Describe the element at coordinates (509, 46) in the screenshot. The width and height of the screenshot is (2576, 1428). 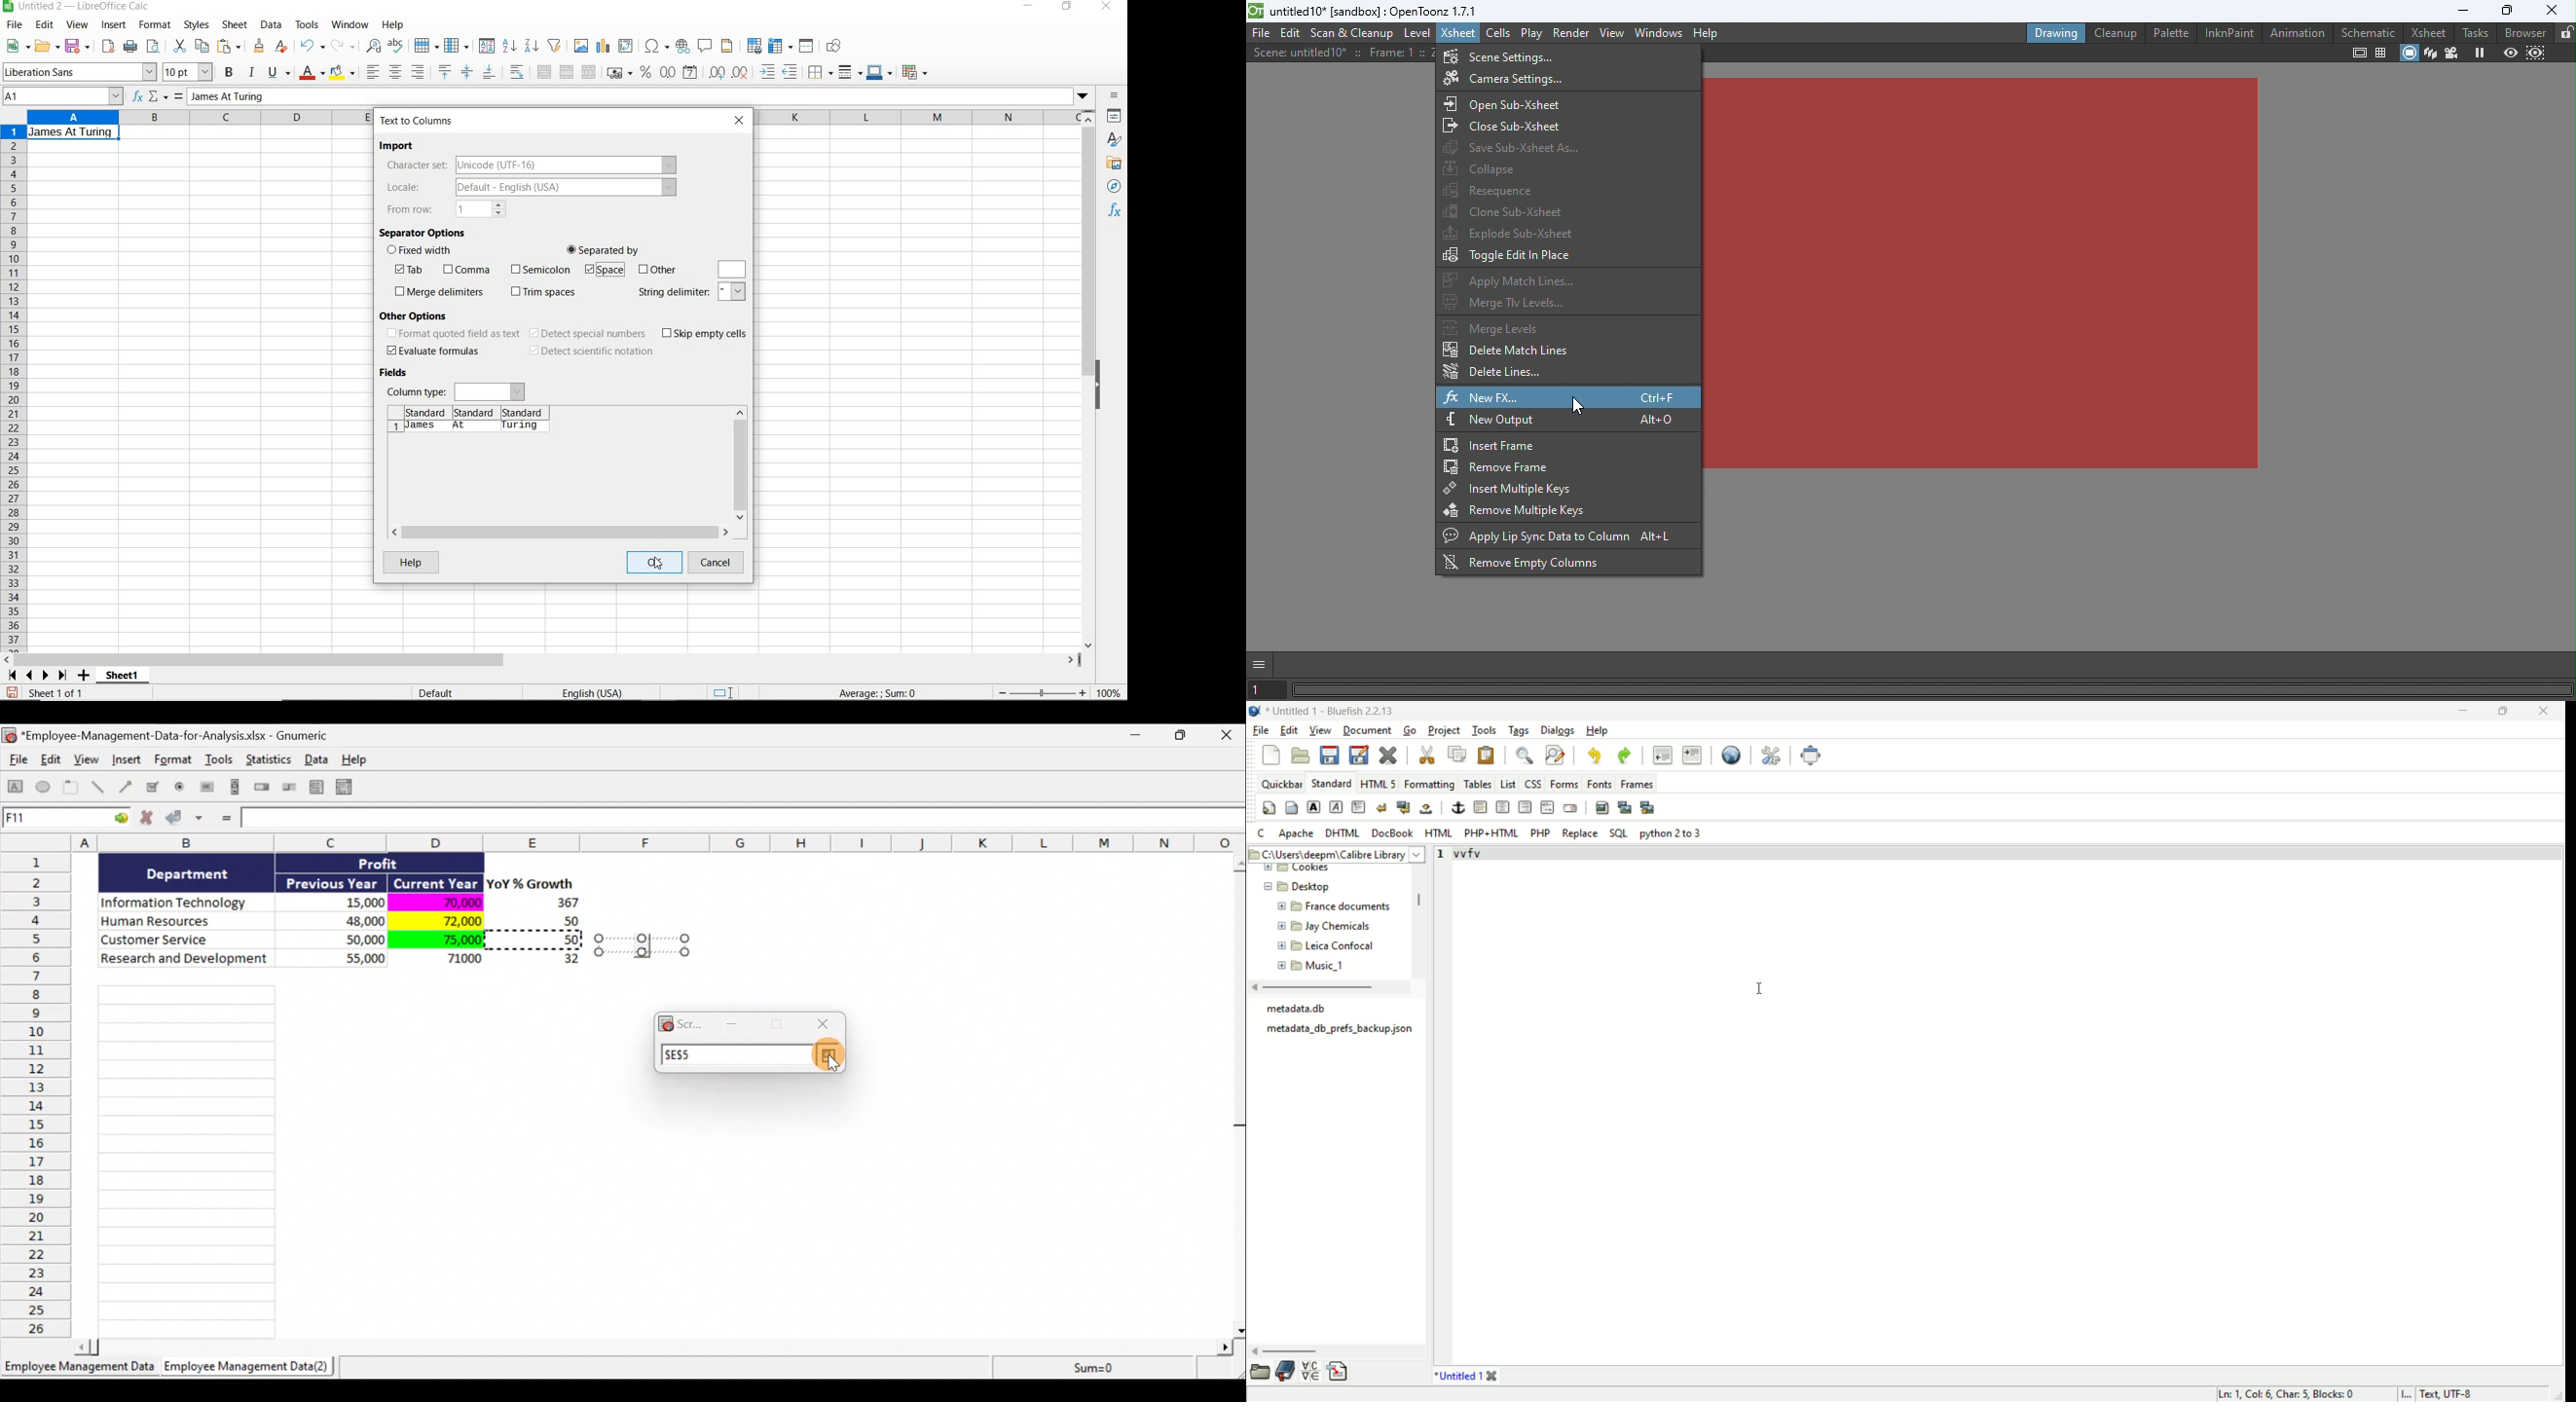
I see `sort ascending` at that location.